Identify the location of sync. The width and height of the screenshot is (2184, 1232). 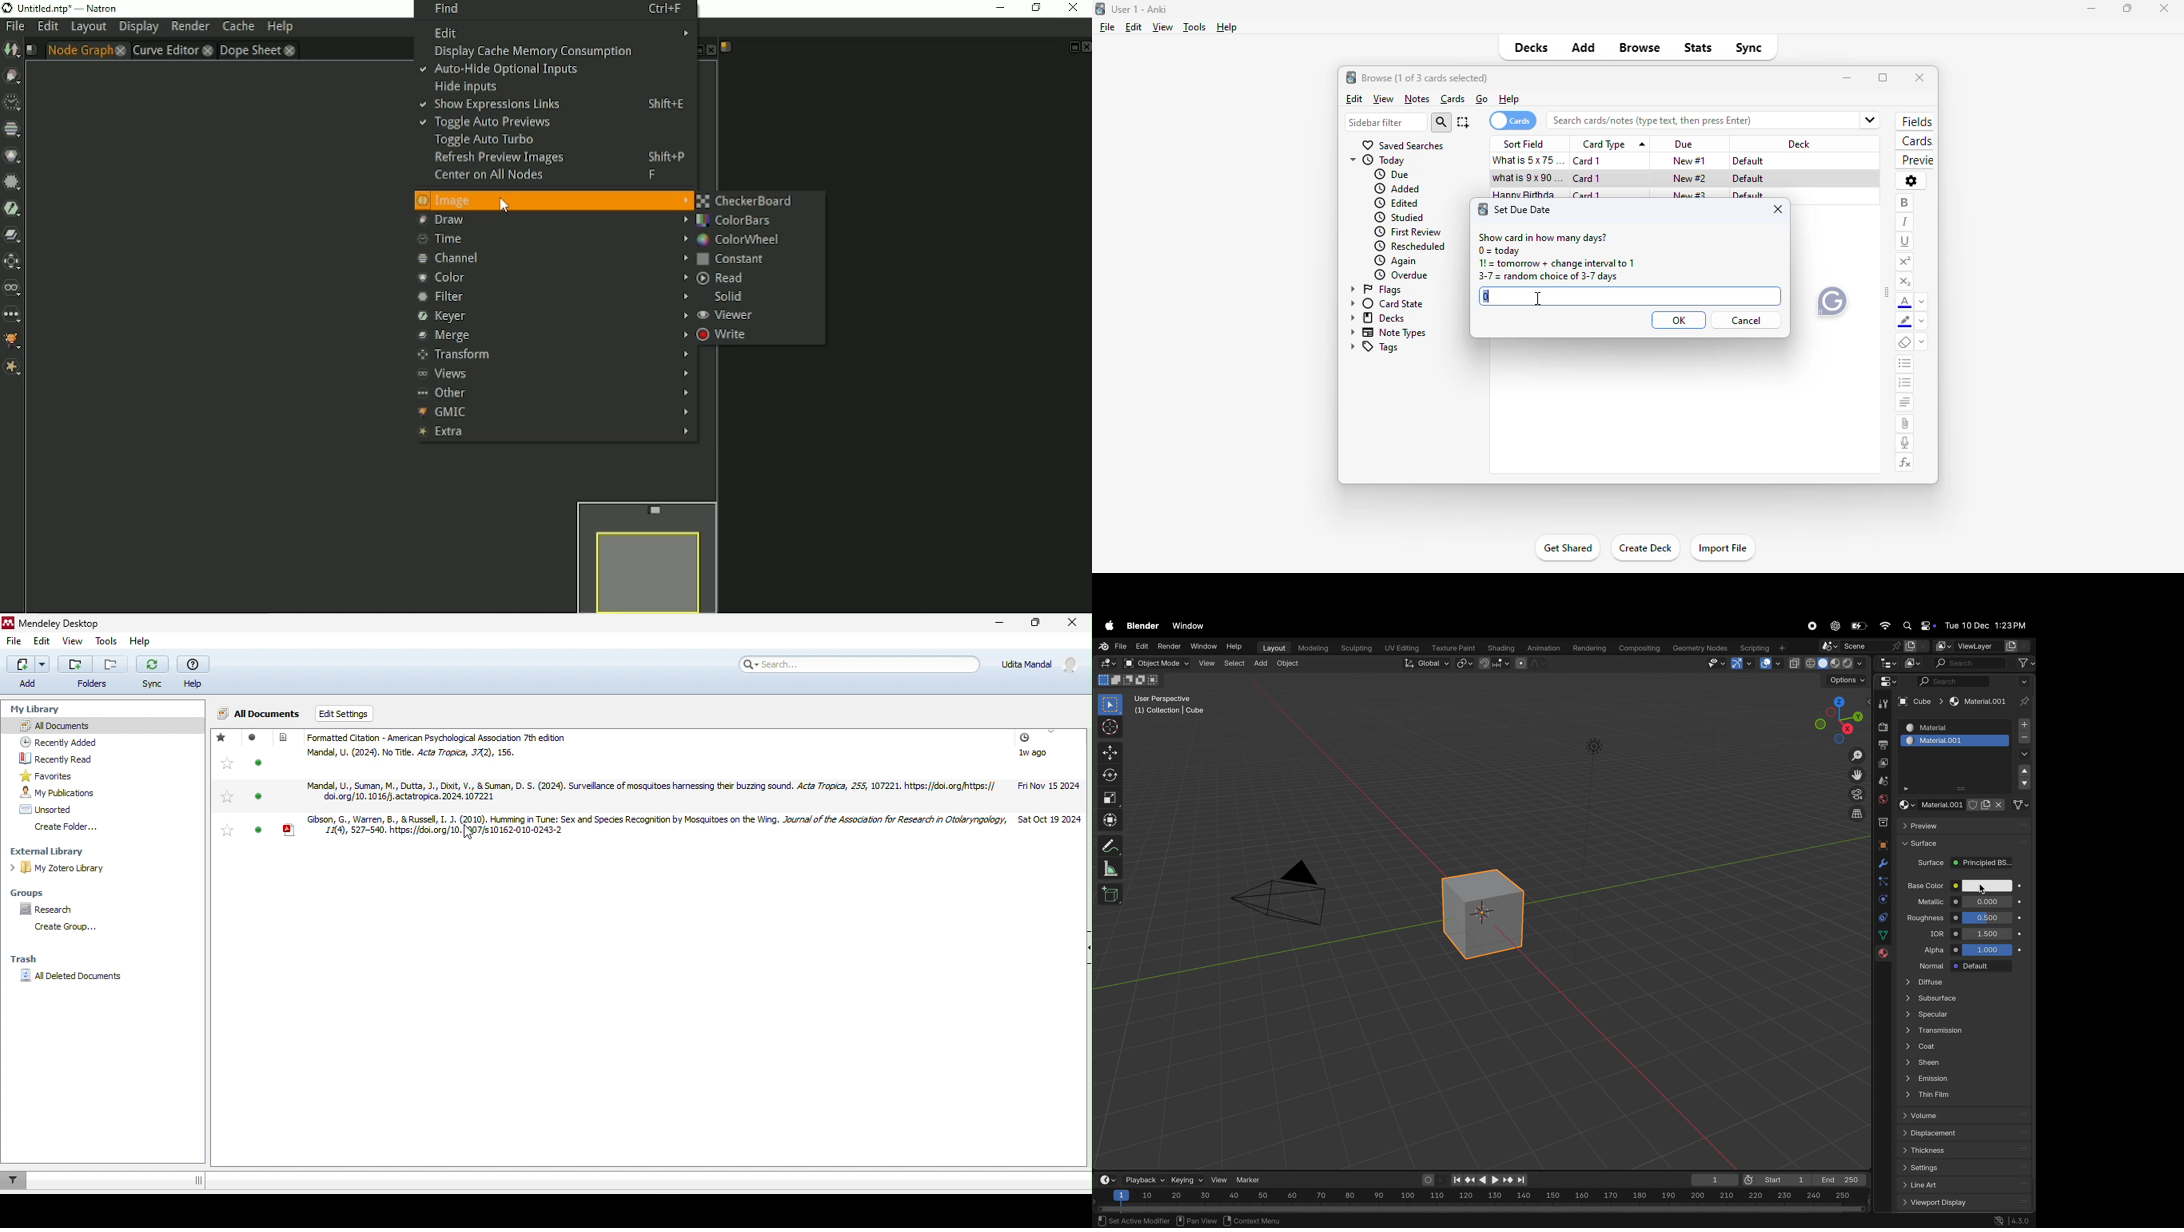
(1748, 49).